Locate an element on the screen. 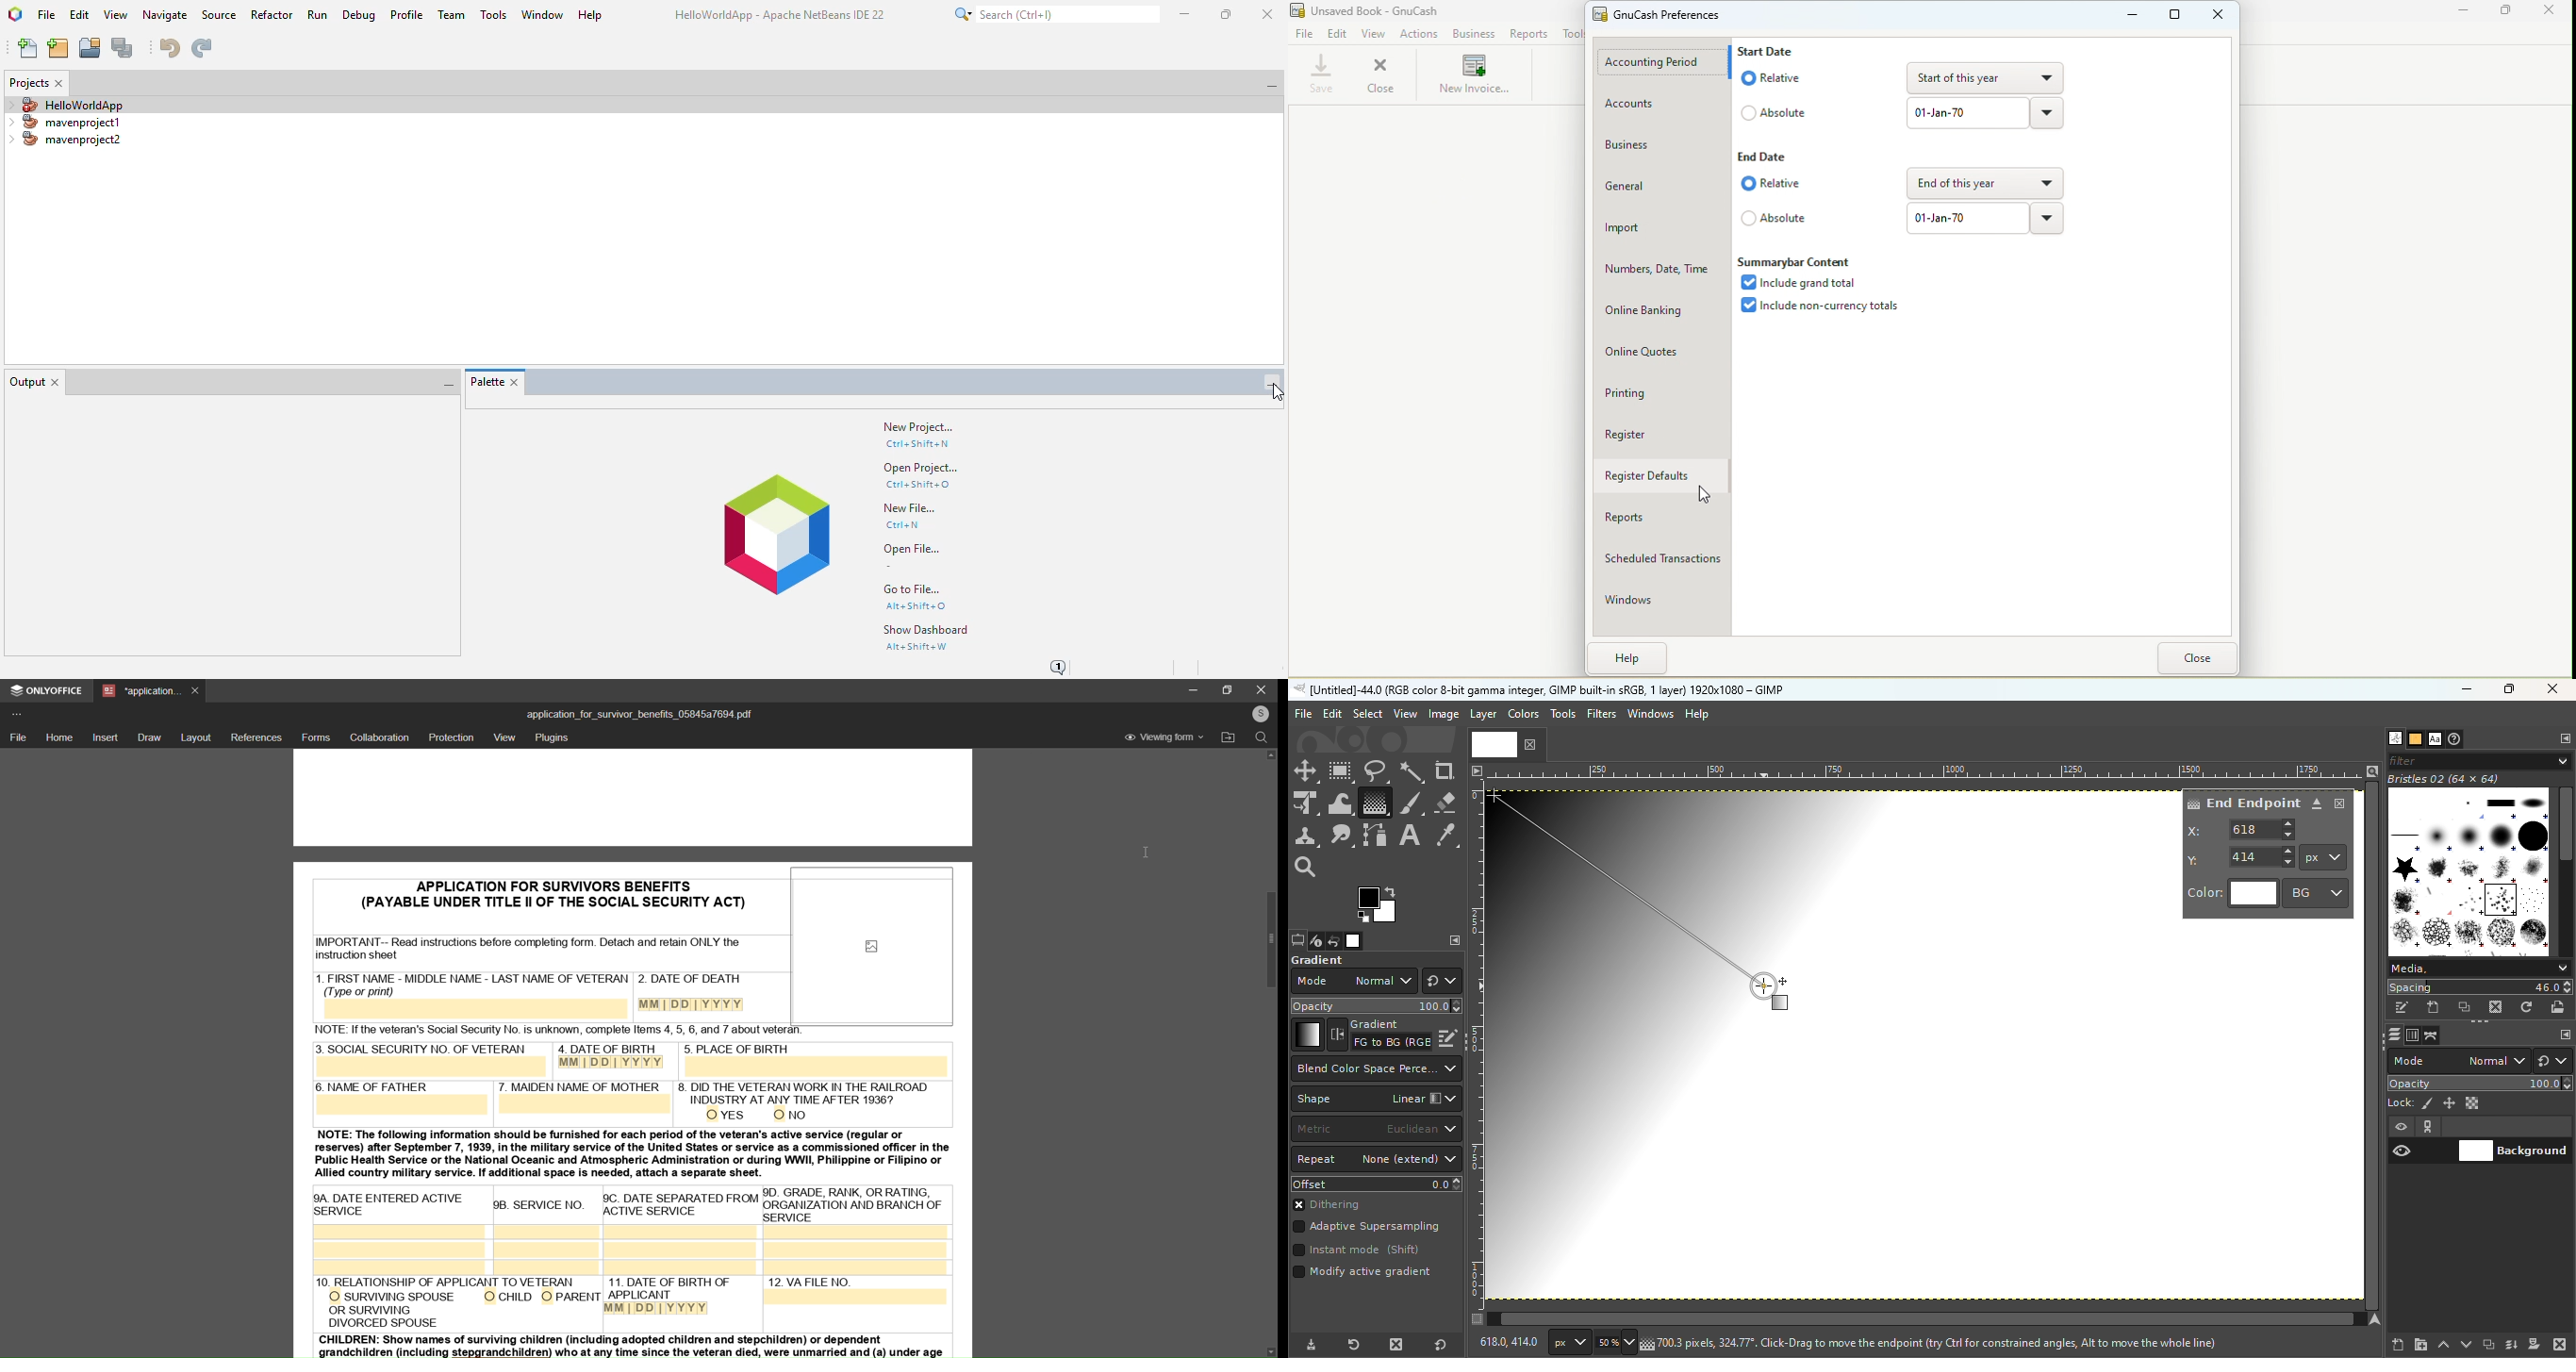  Duplicate this brush is located at coordinates (2466, 1007).